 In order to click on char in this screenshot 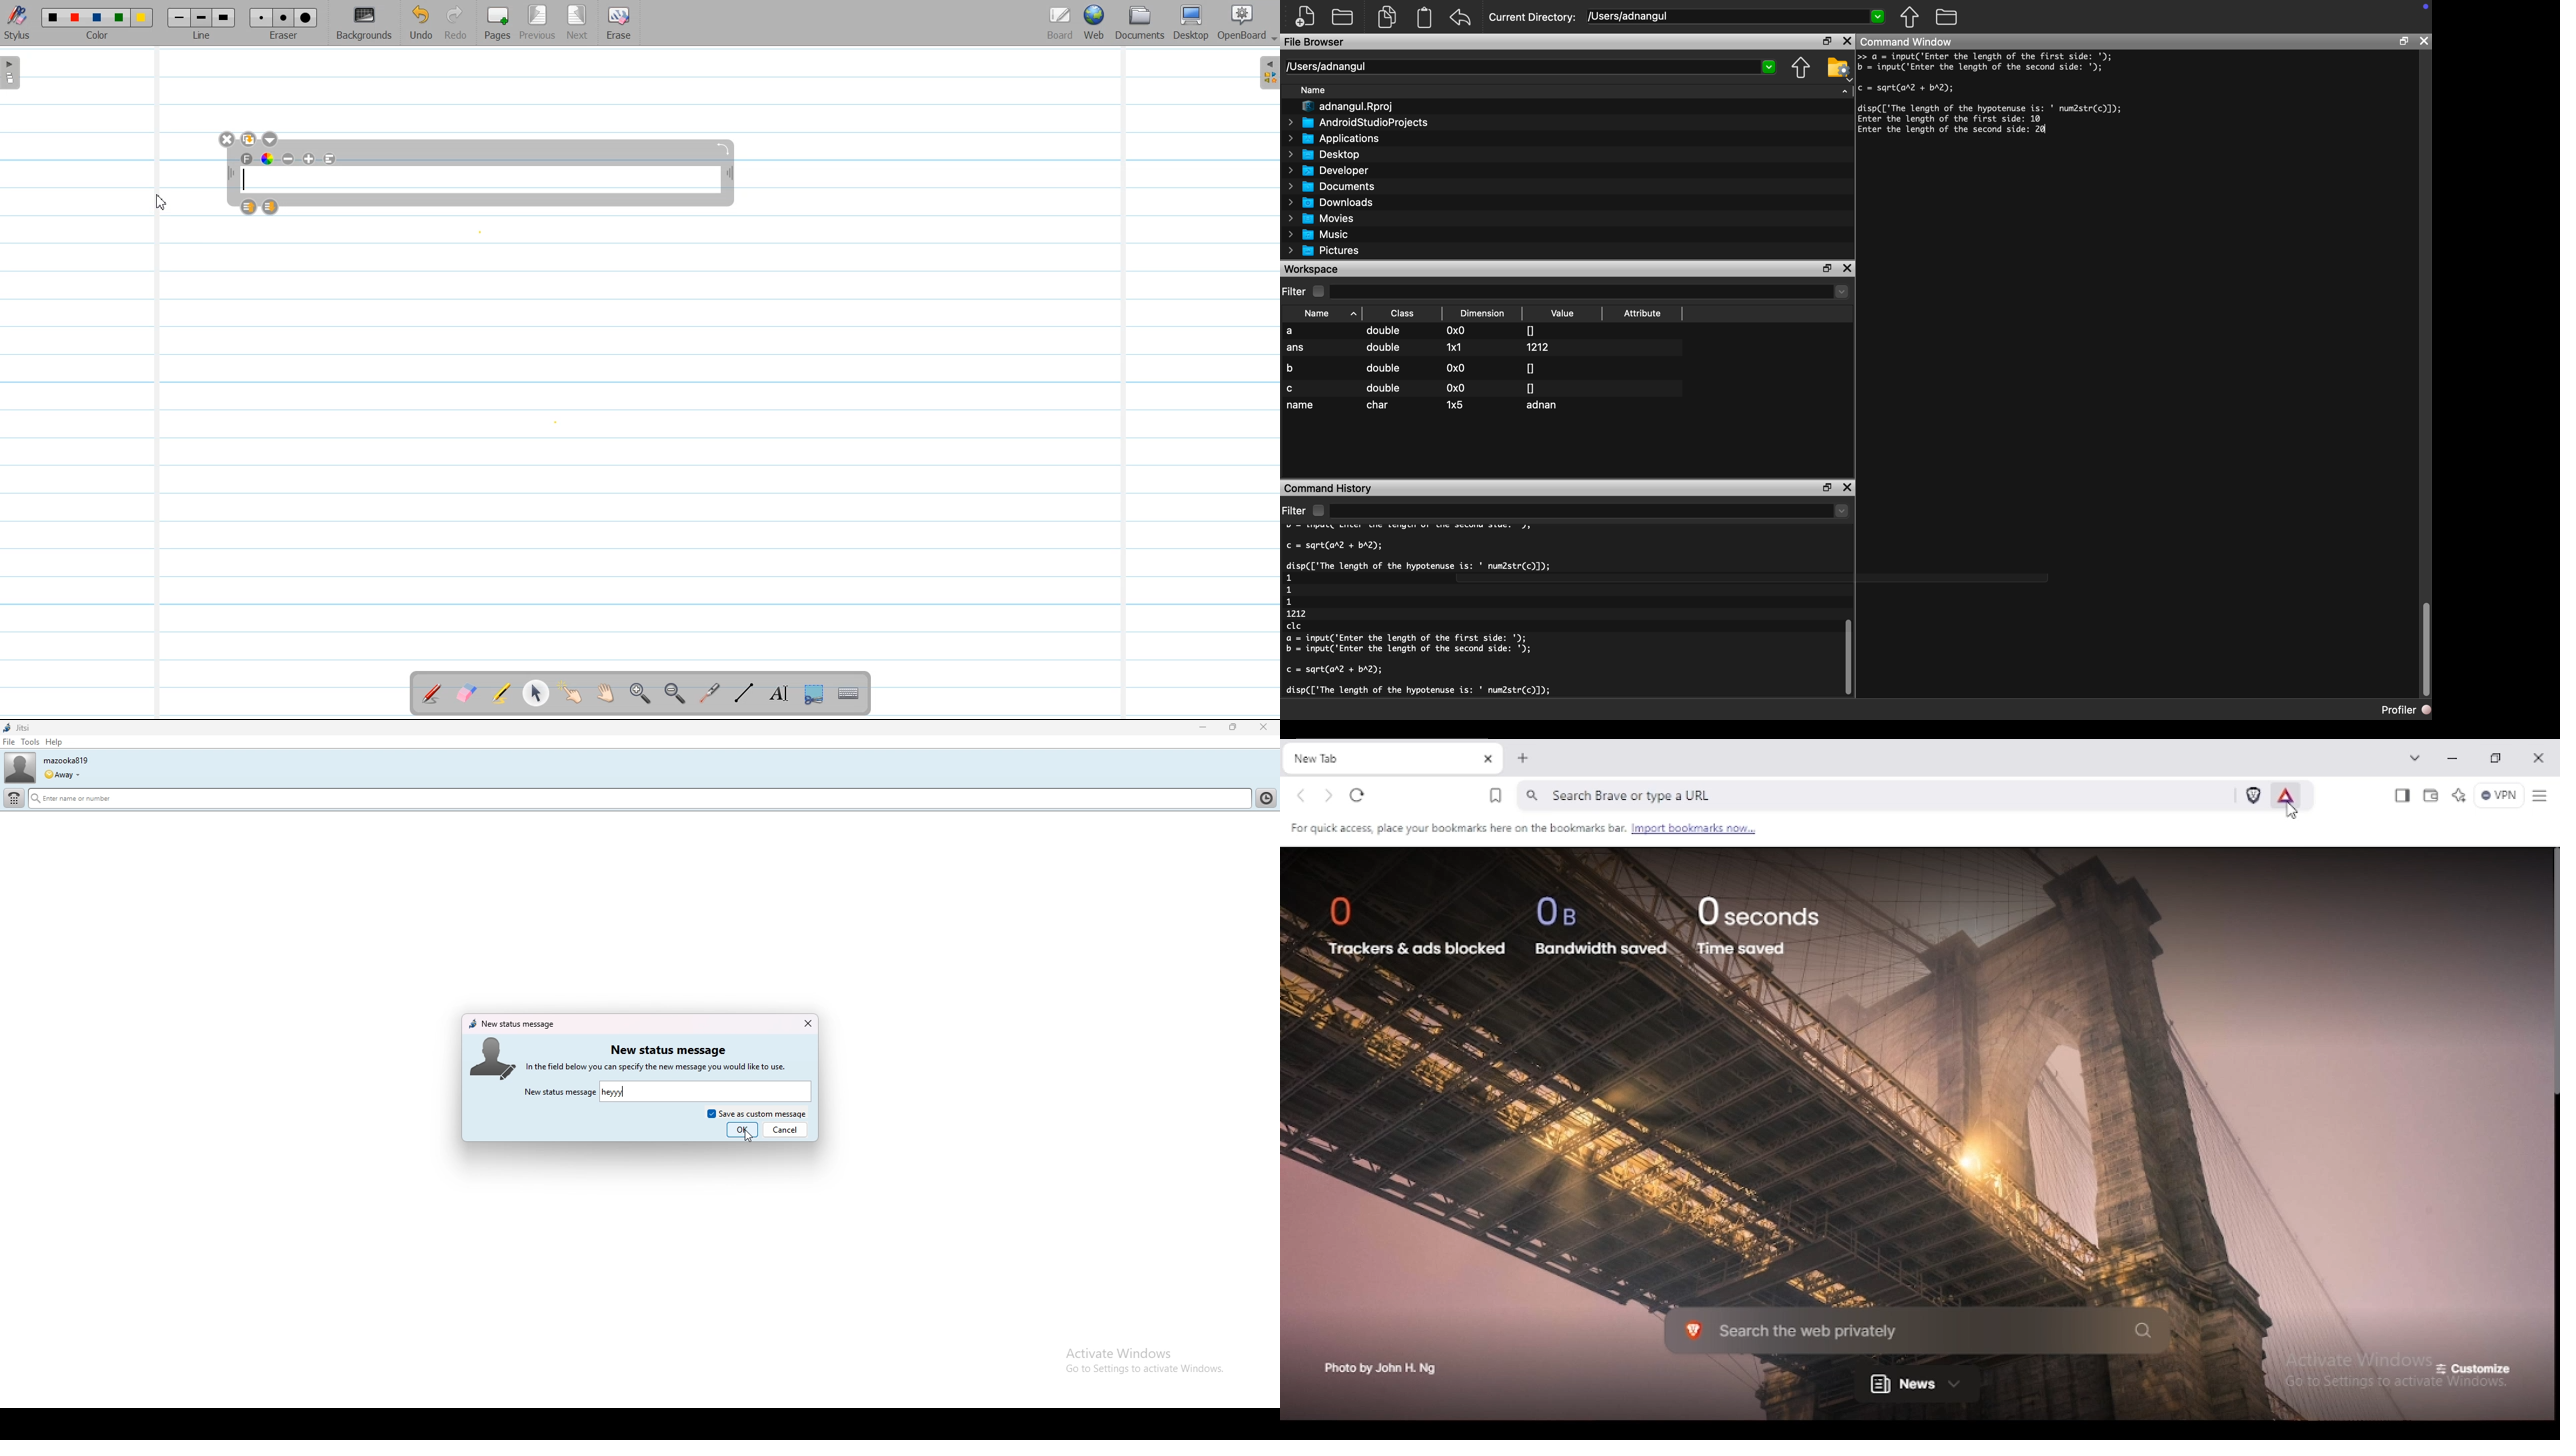, I will do `click(1380, 405)`.